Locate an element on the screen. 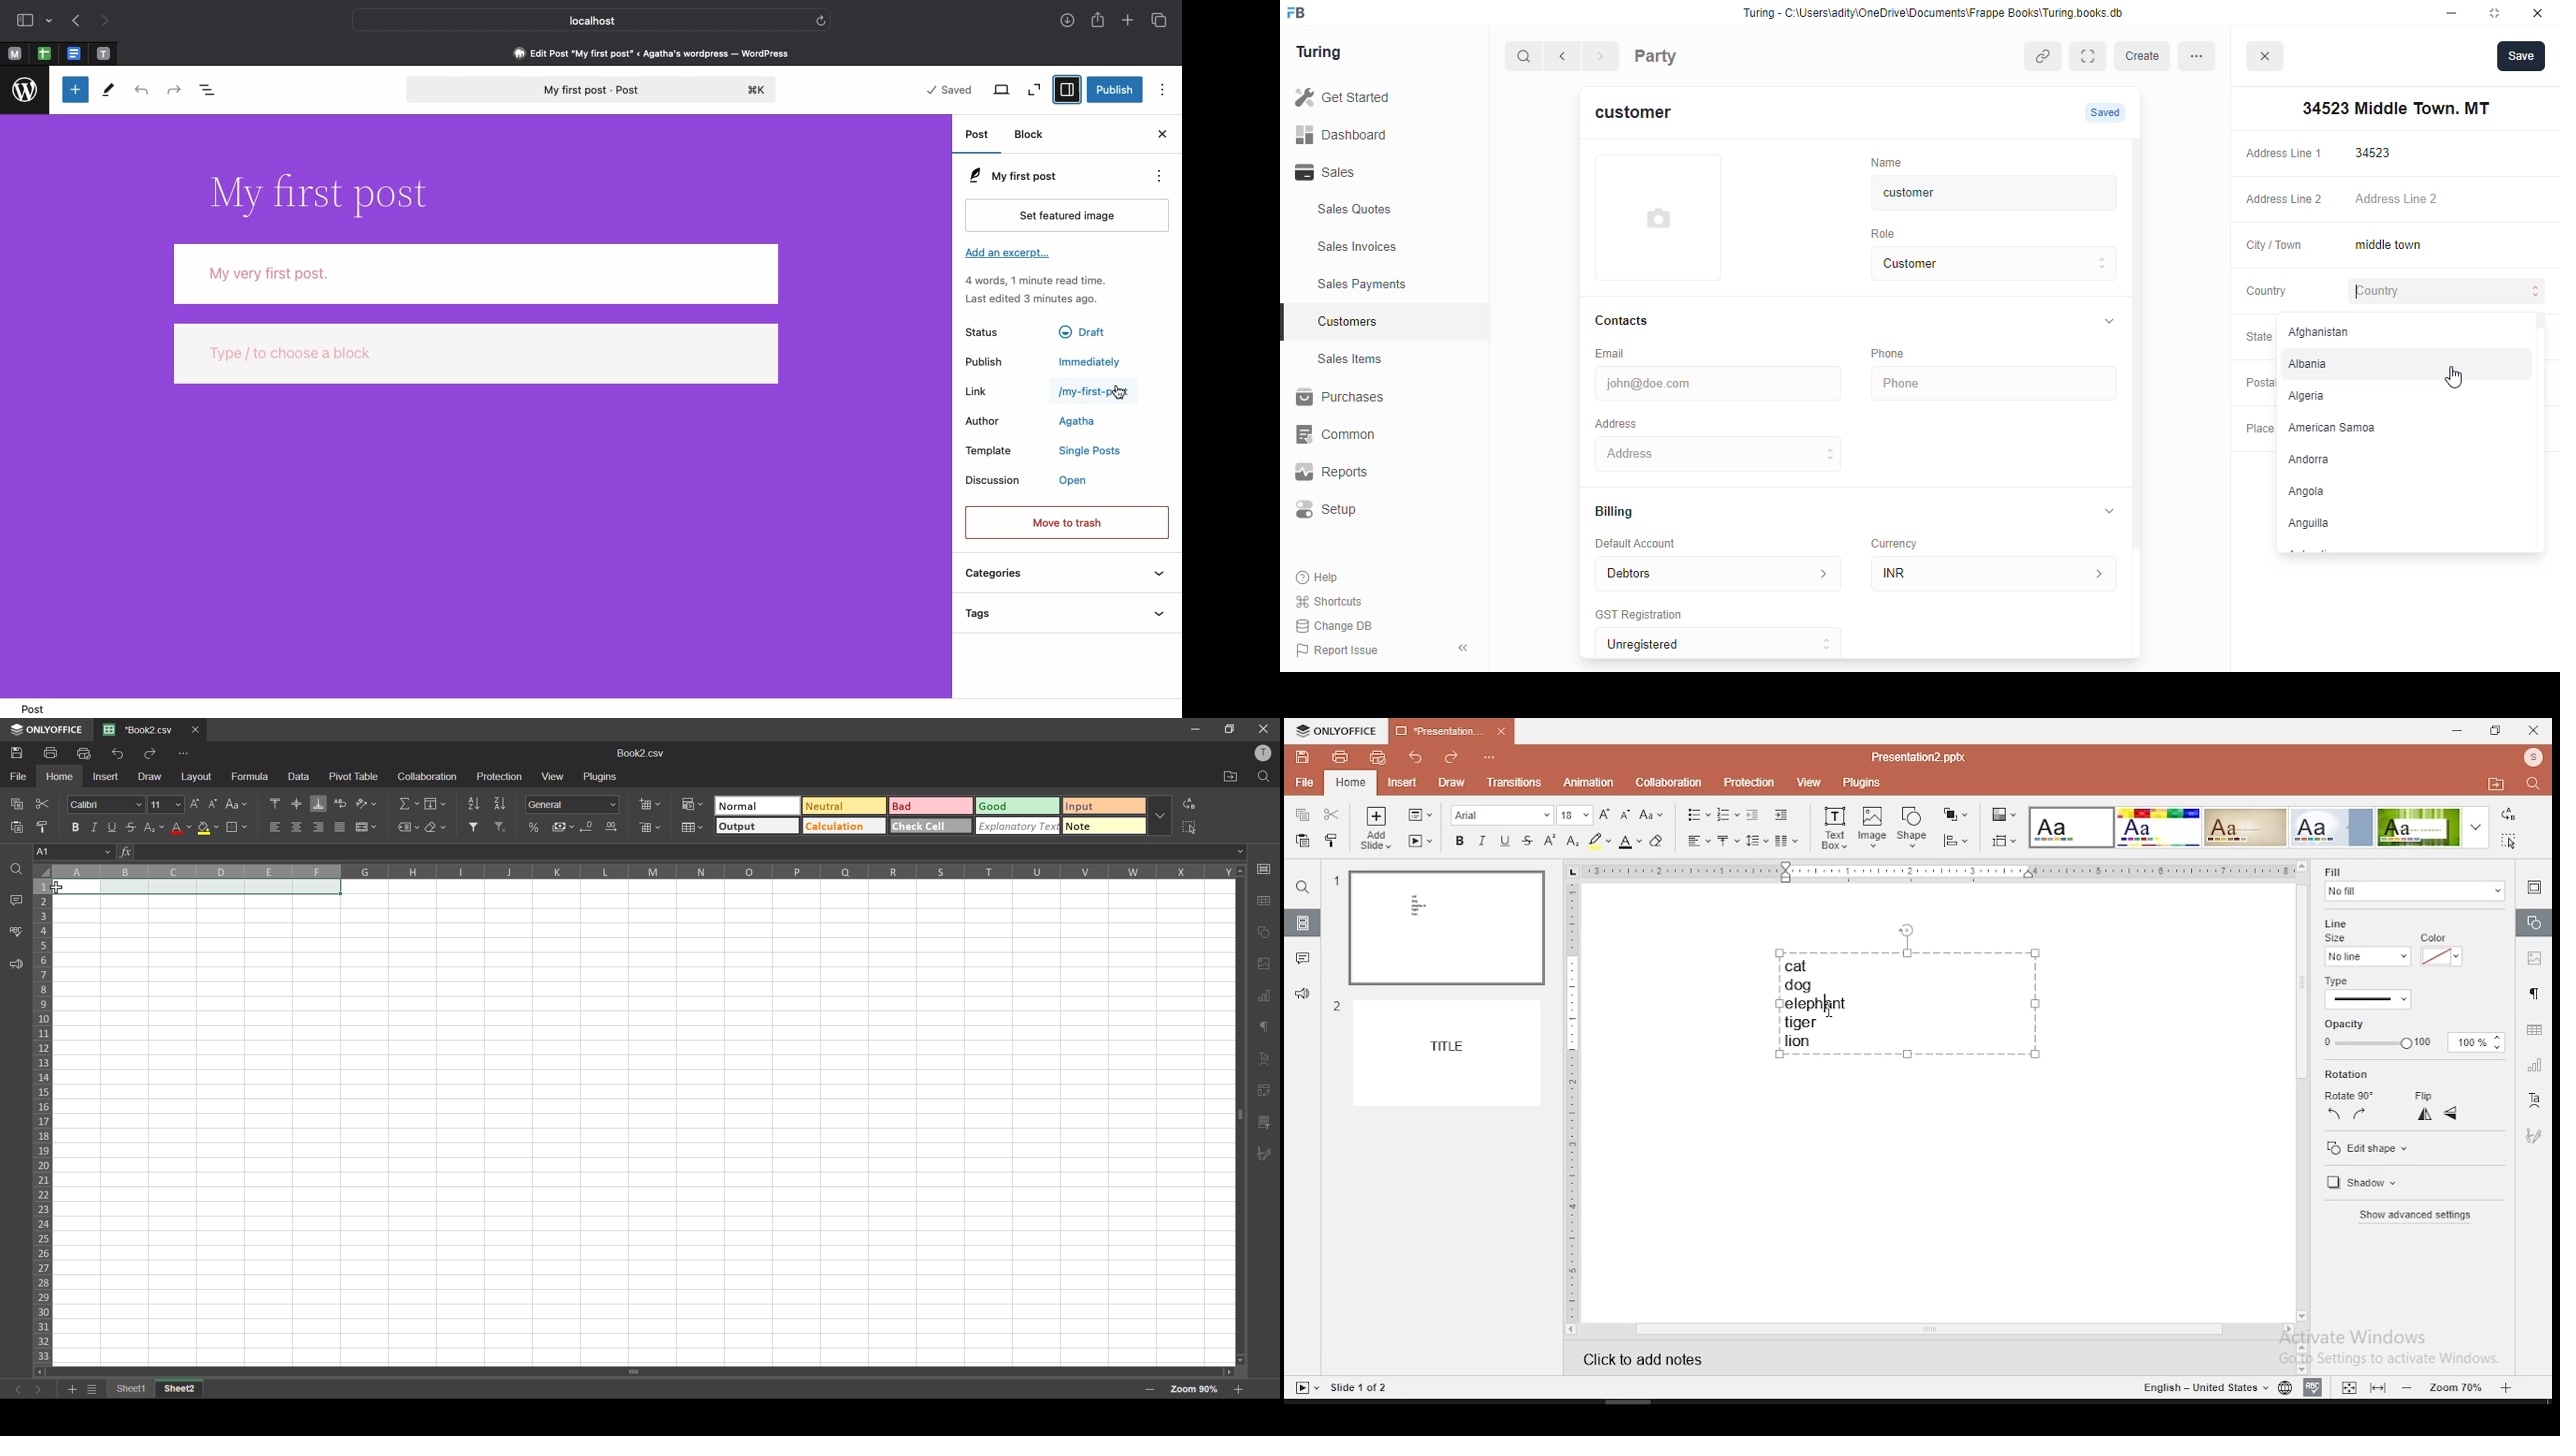 The height and width of the screenshot is (1456, 2576). slide 1 is located at coordinates (1442, 927).